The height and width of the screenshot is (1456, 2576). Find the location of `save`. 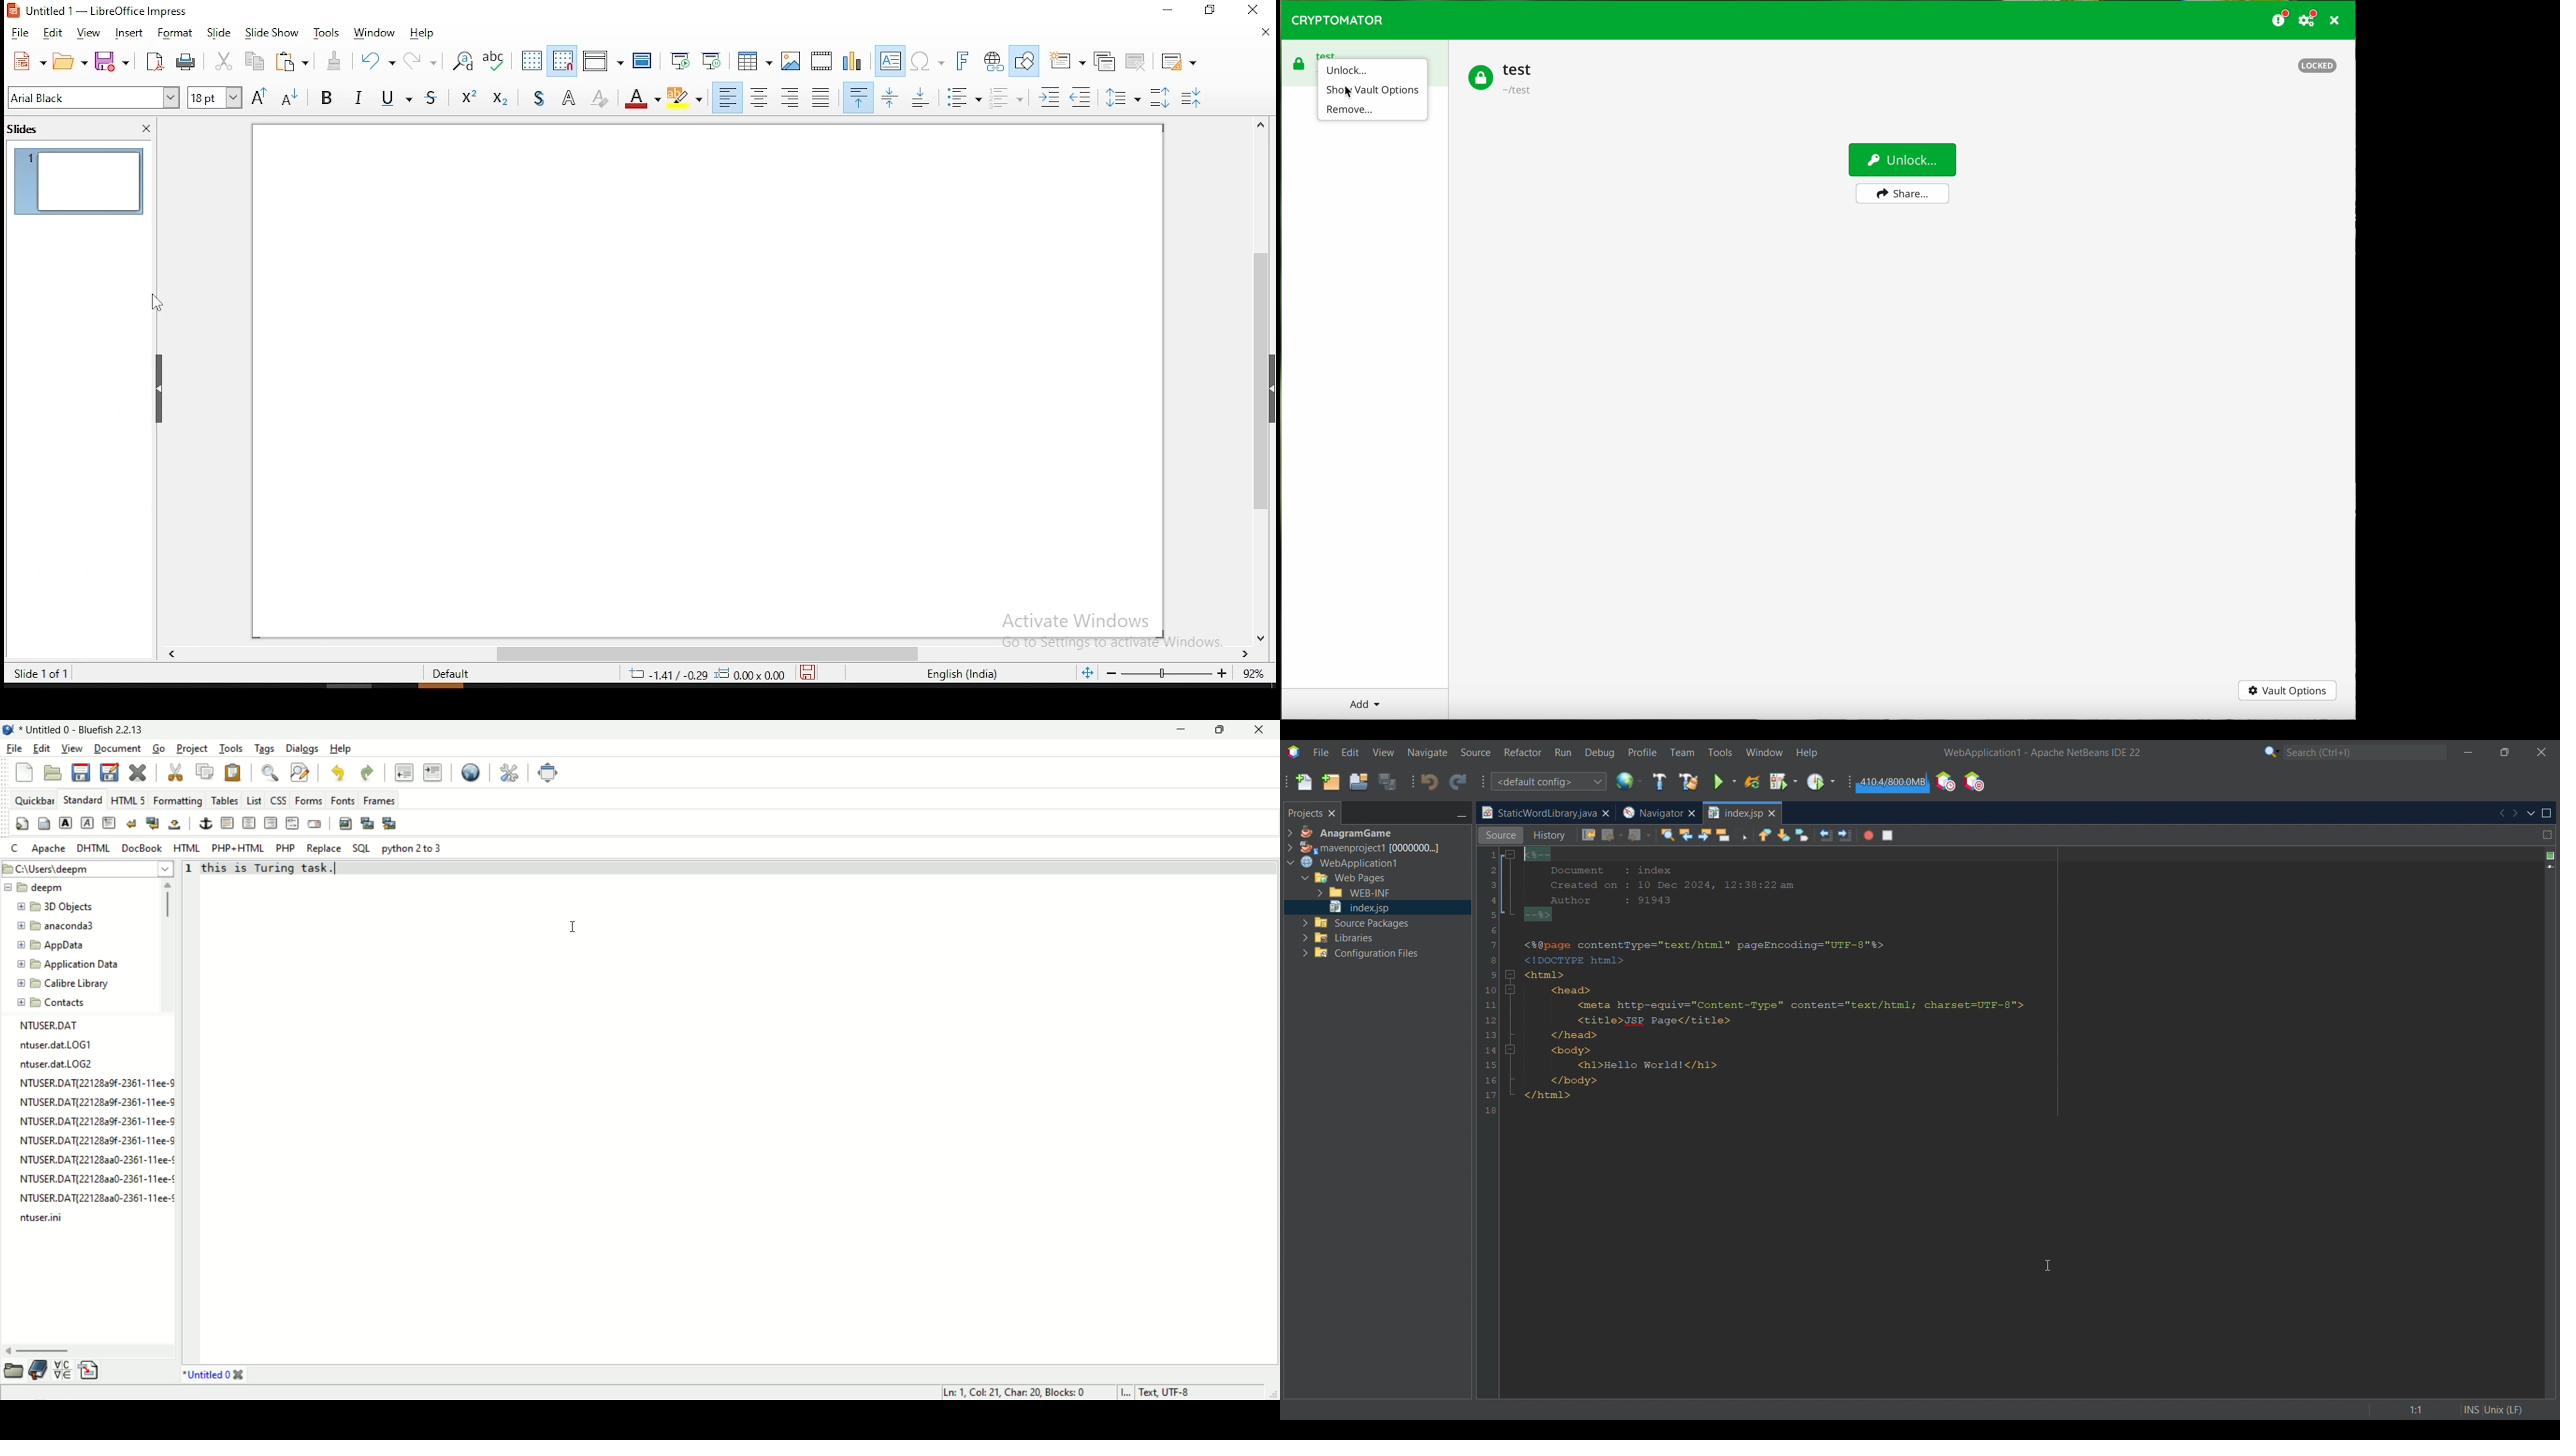

save is located at coordinates (79, 772).